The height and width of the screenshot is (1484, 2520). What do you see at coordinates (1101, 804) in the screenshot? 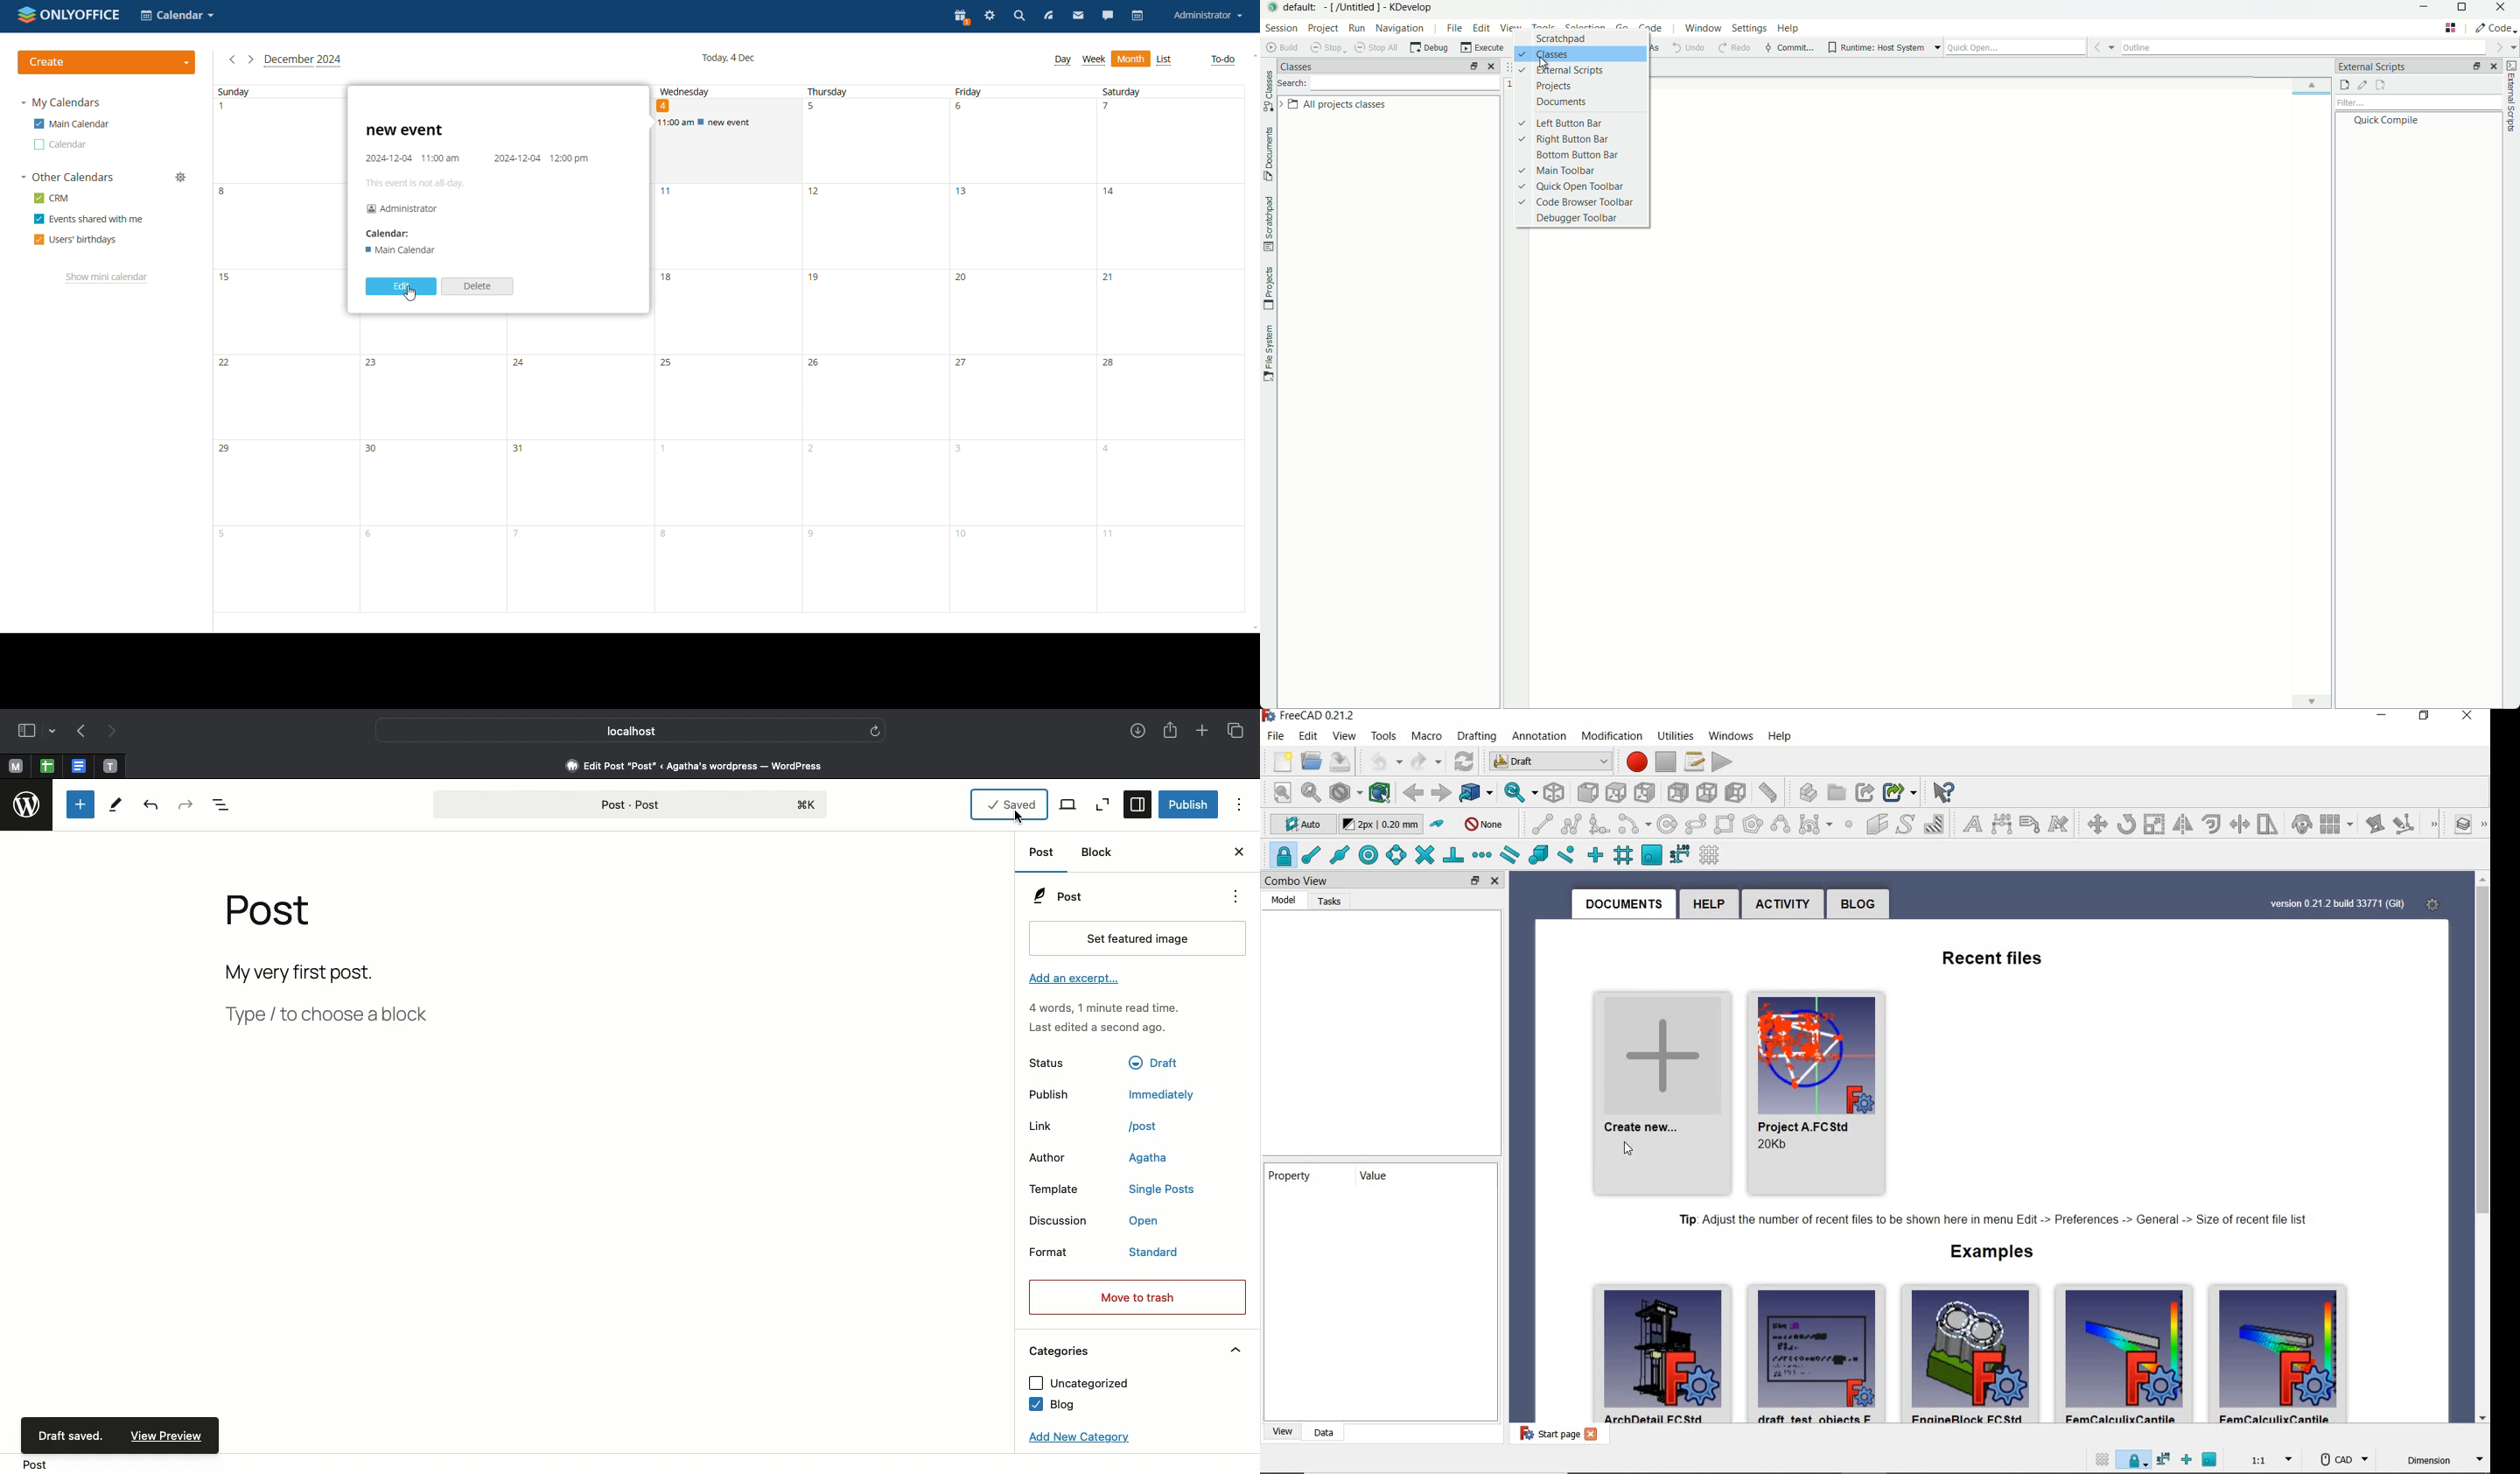
I see `Maximize` at bounding box center [1101, 804].